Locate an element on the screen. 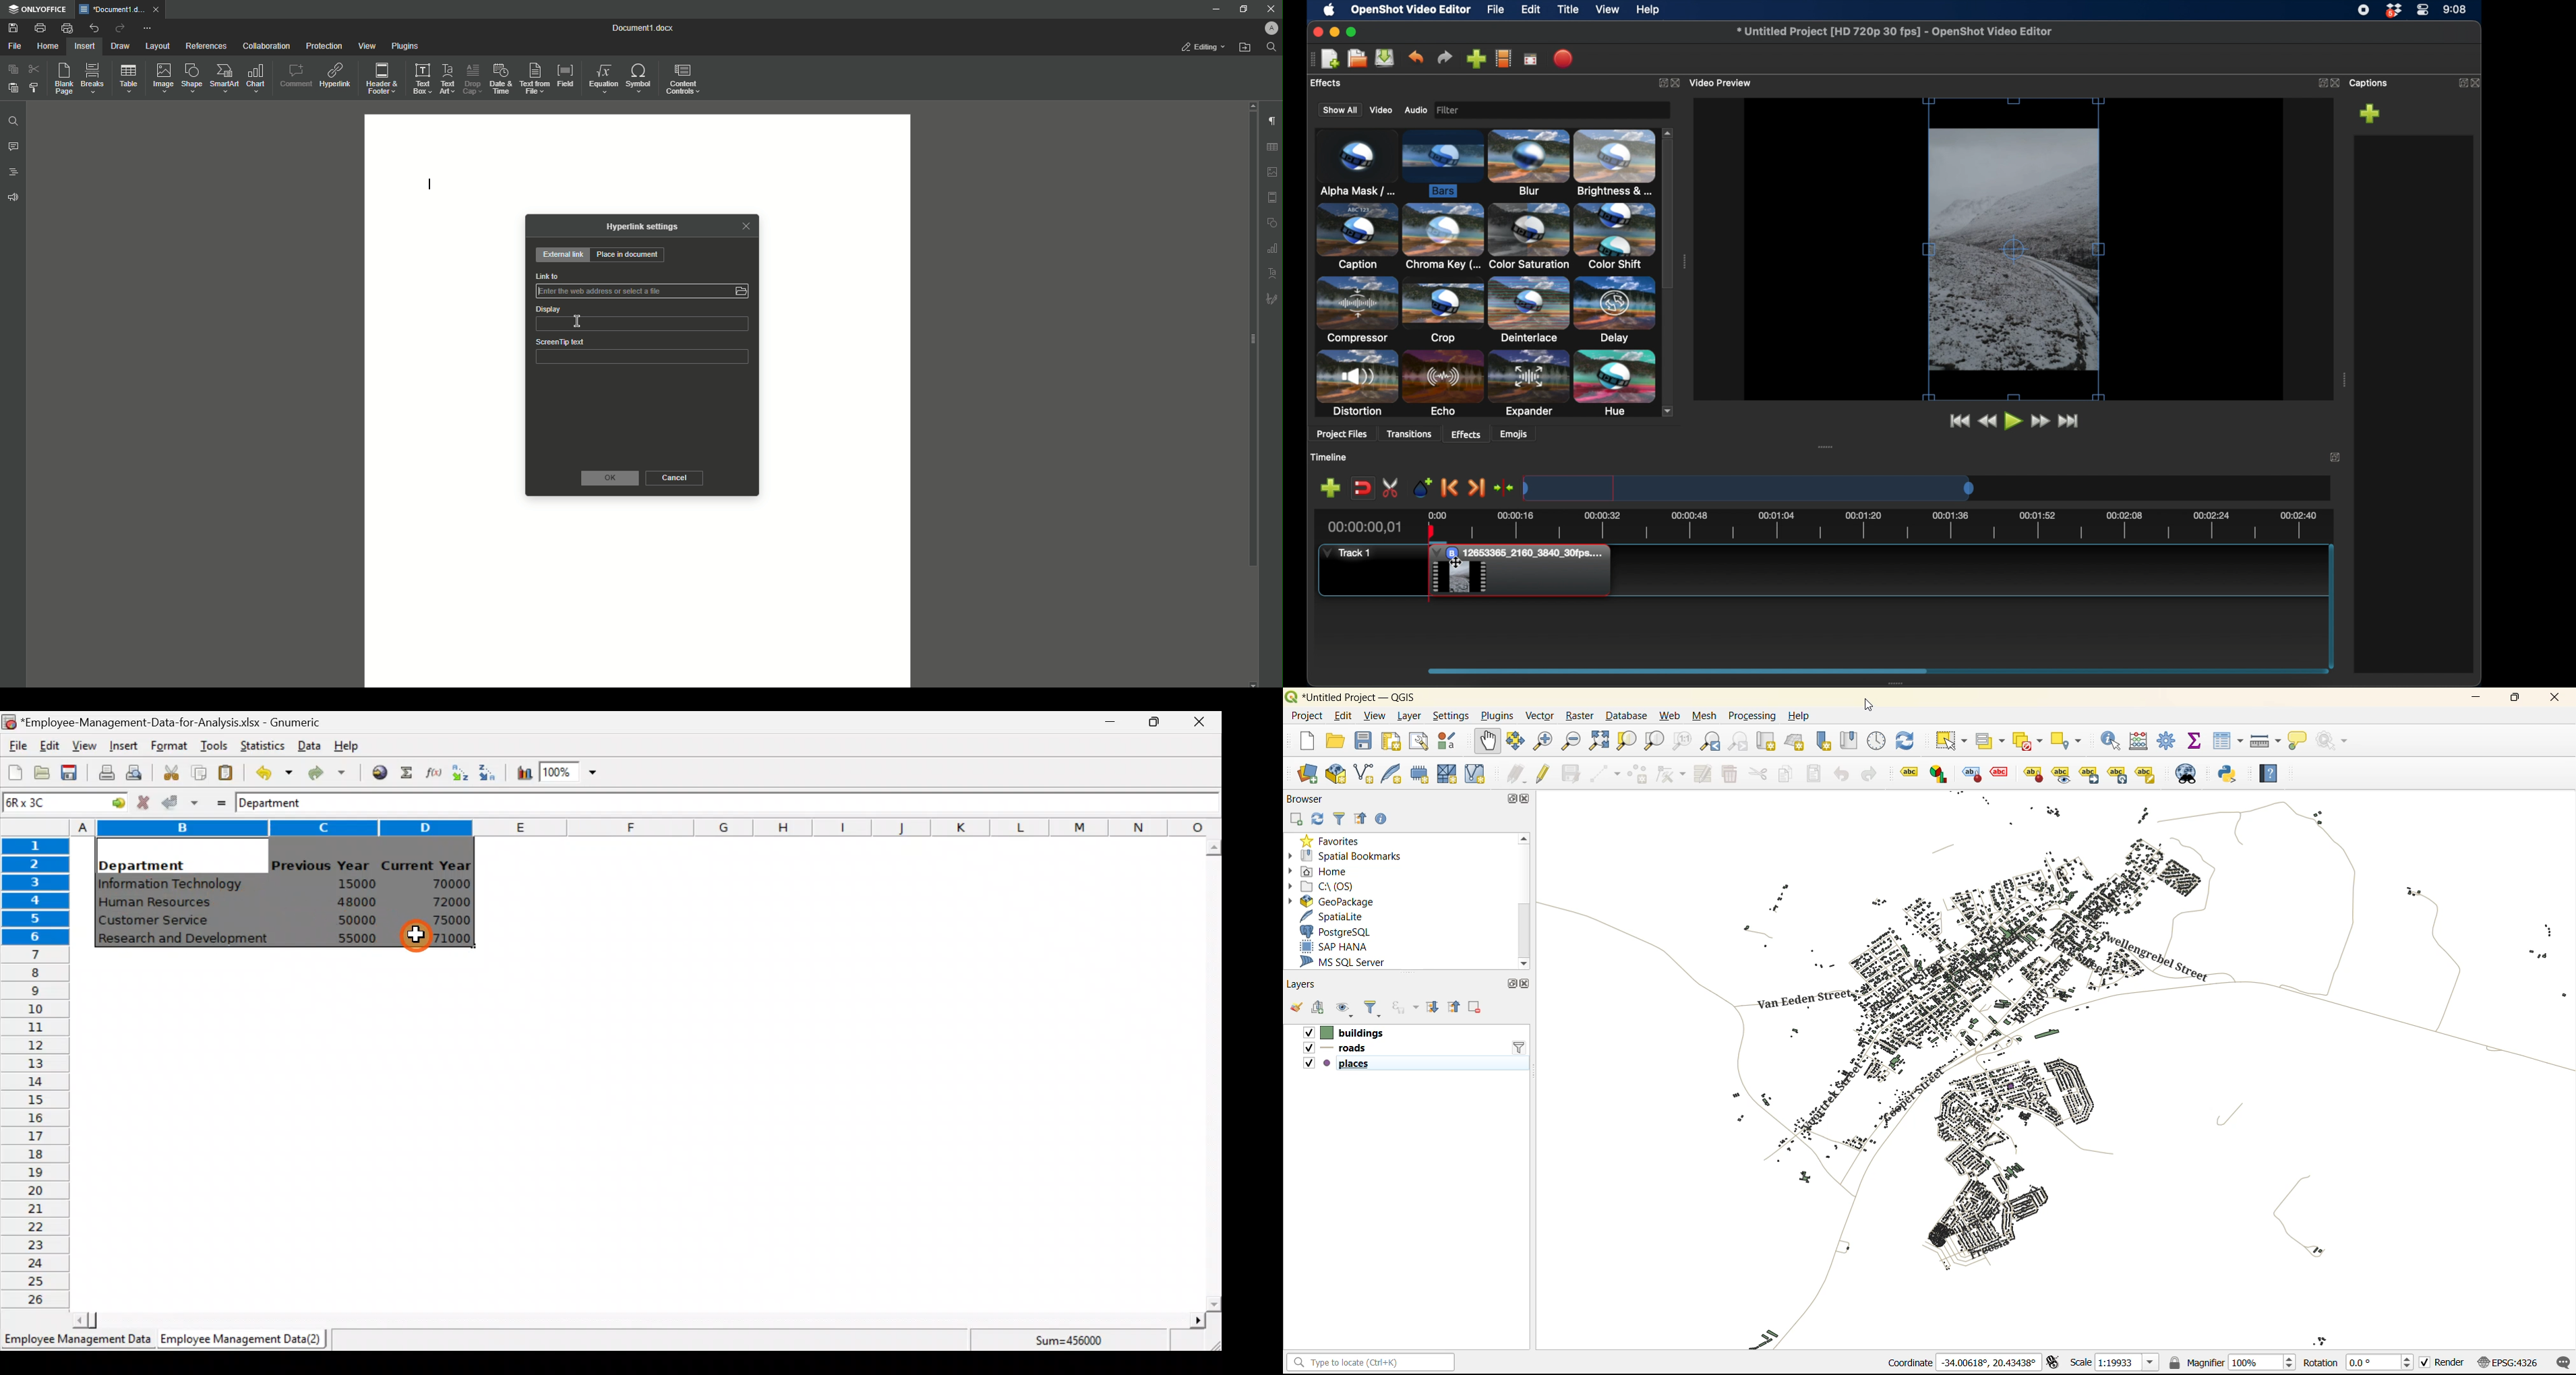 Image resolution: width=2576 pixels, height=1400 pixels. File is located at coordinates (15, 45).